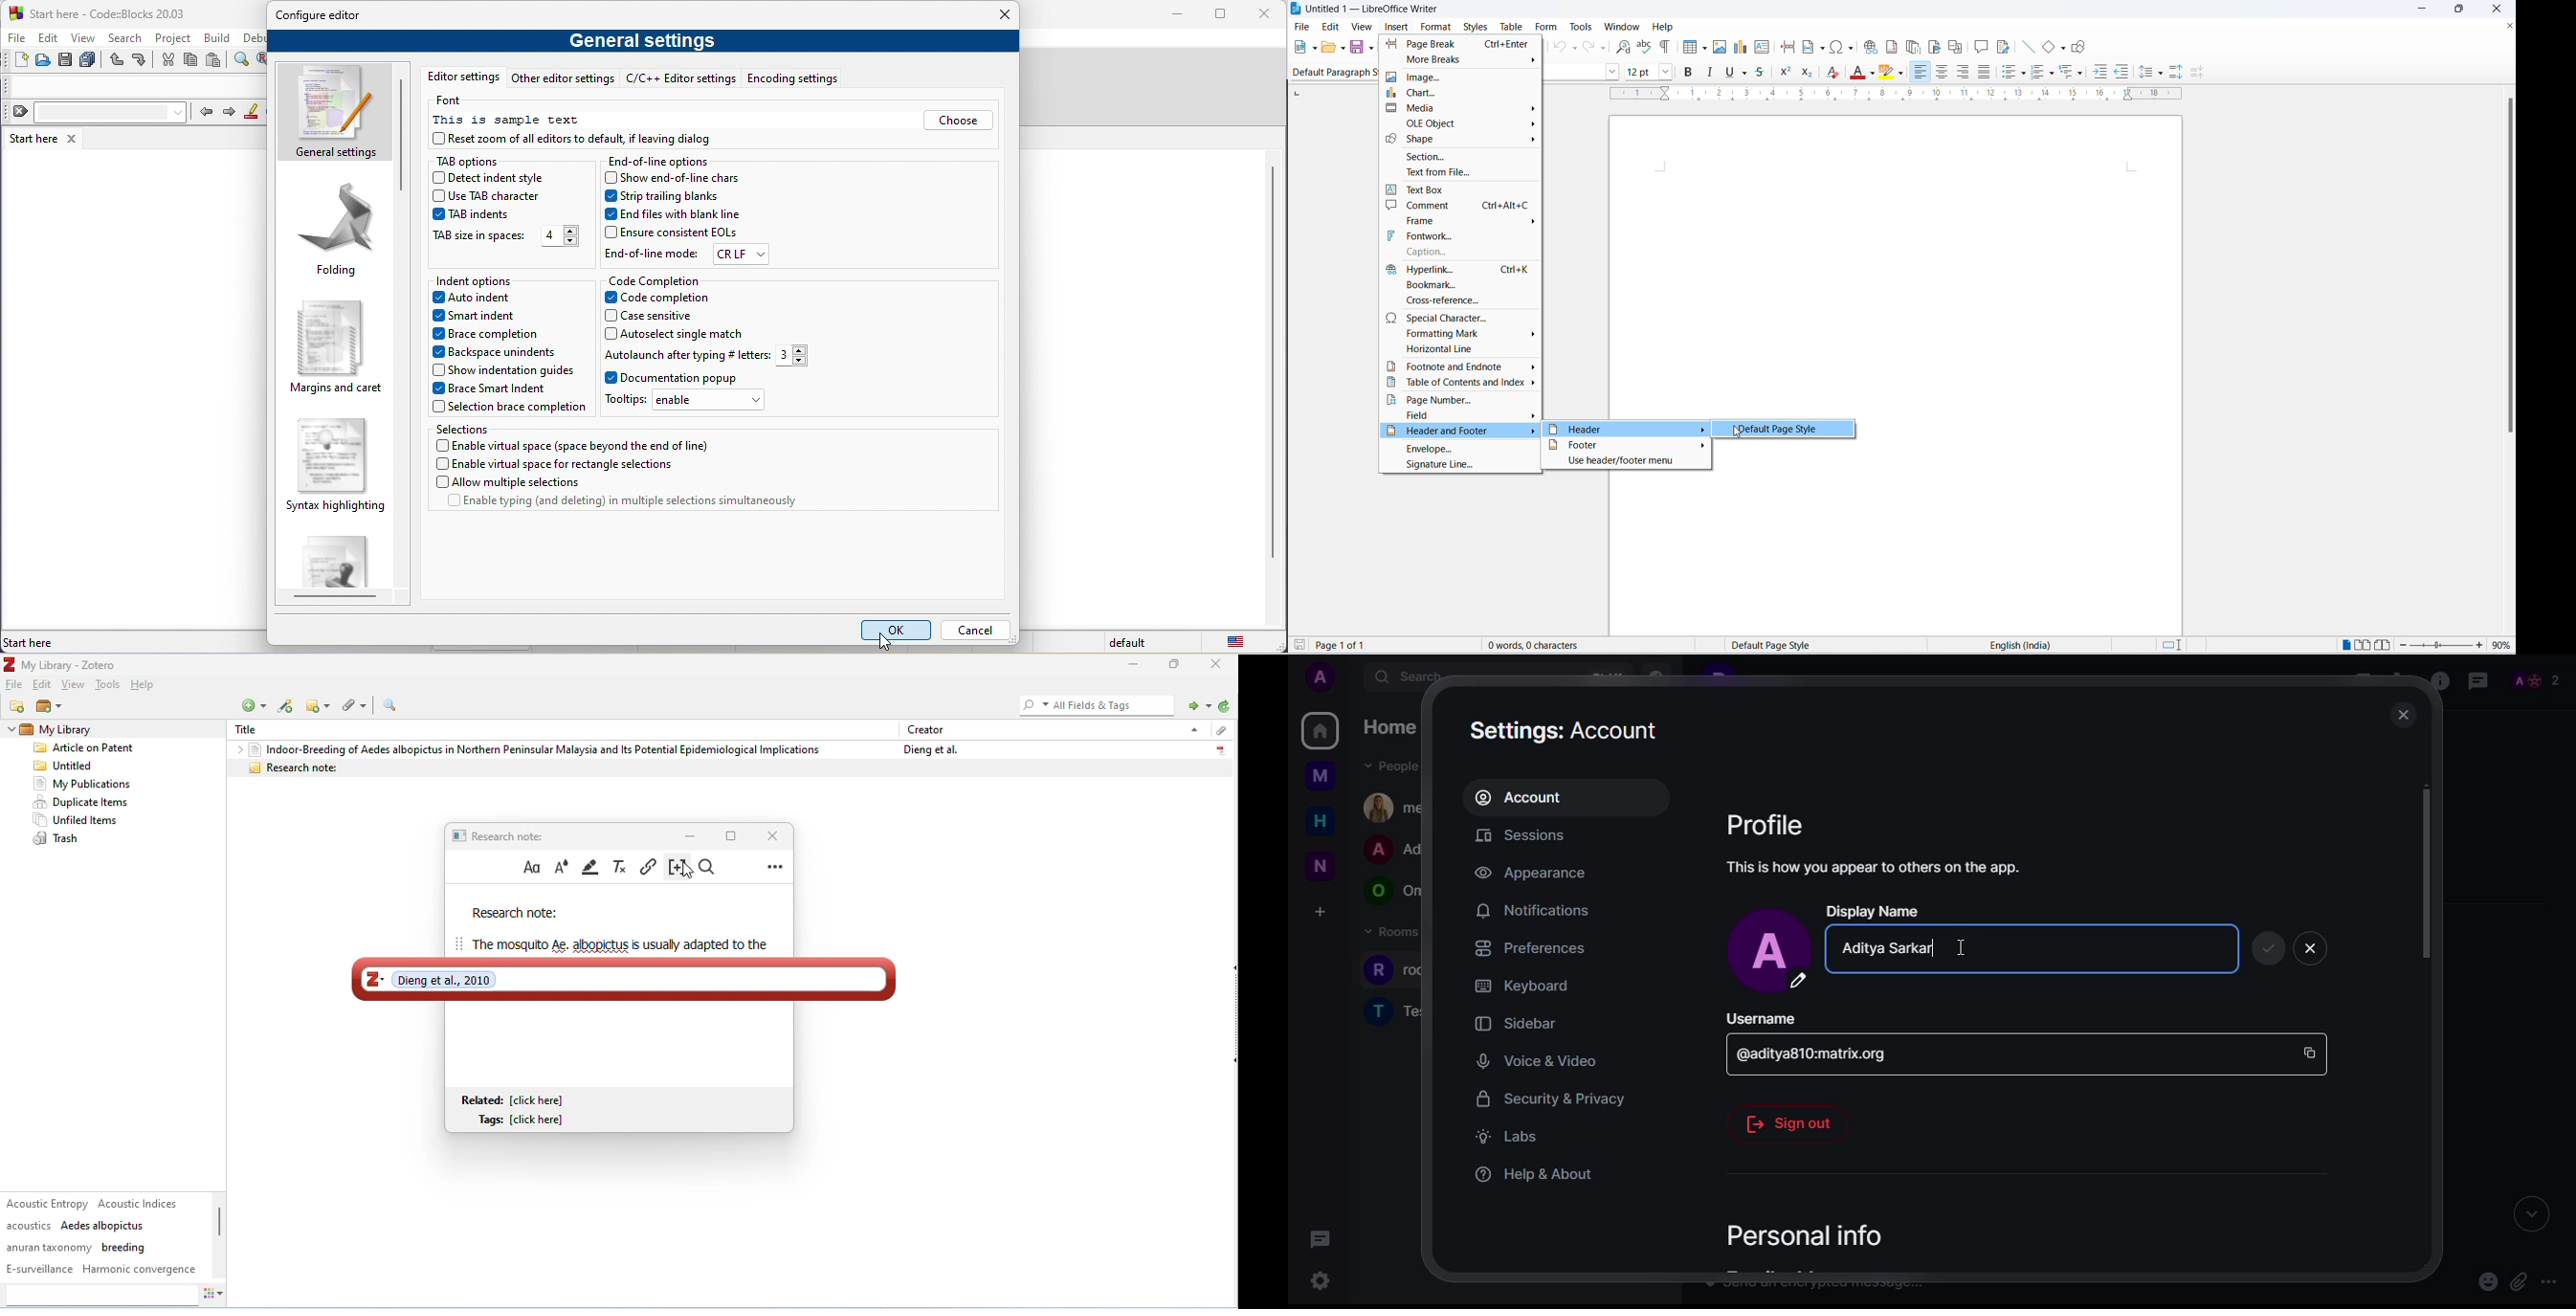 The width and height of the screenshot is (2576, 1316). I want to click on documentation popup, so click(698, 378).